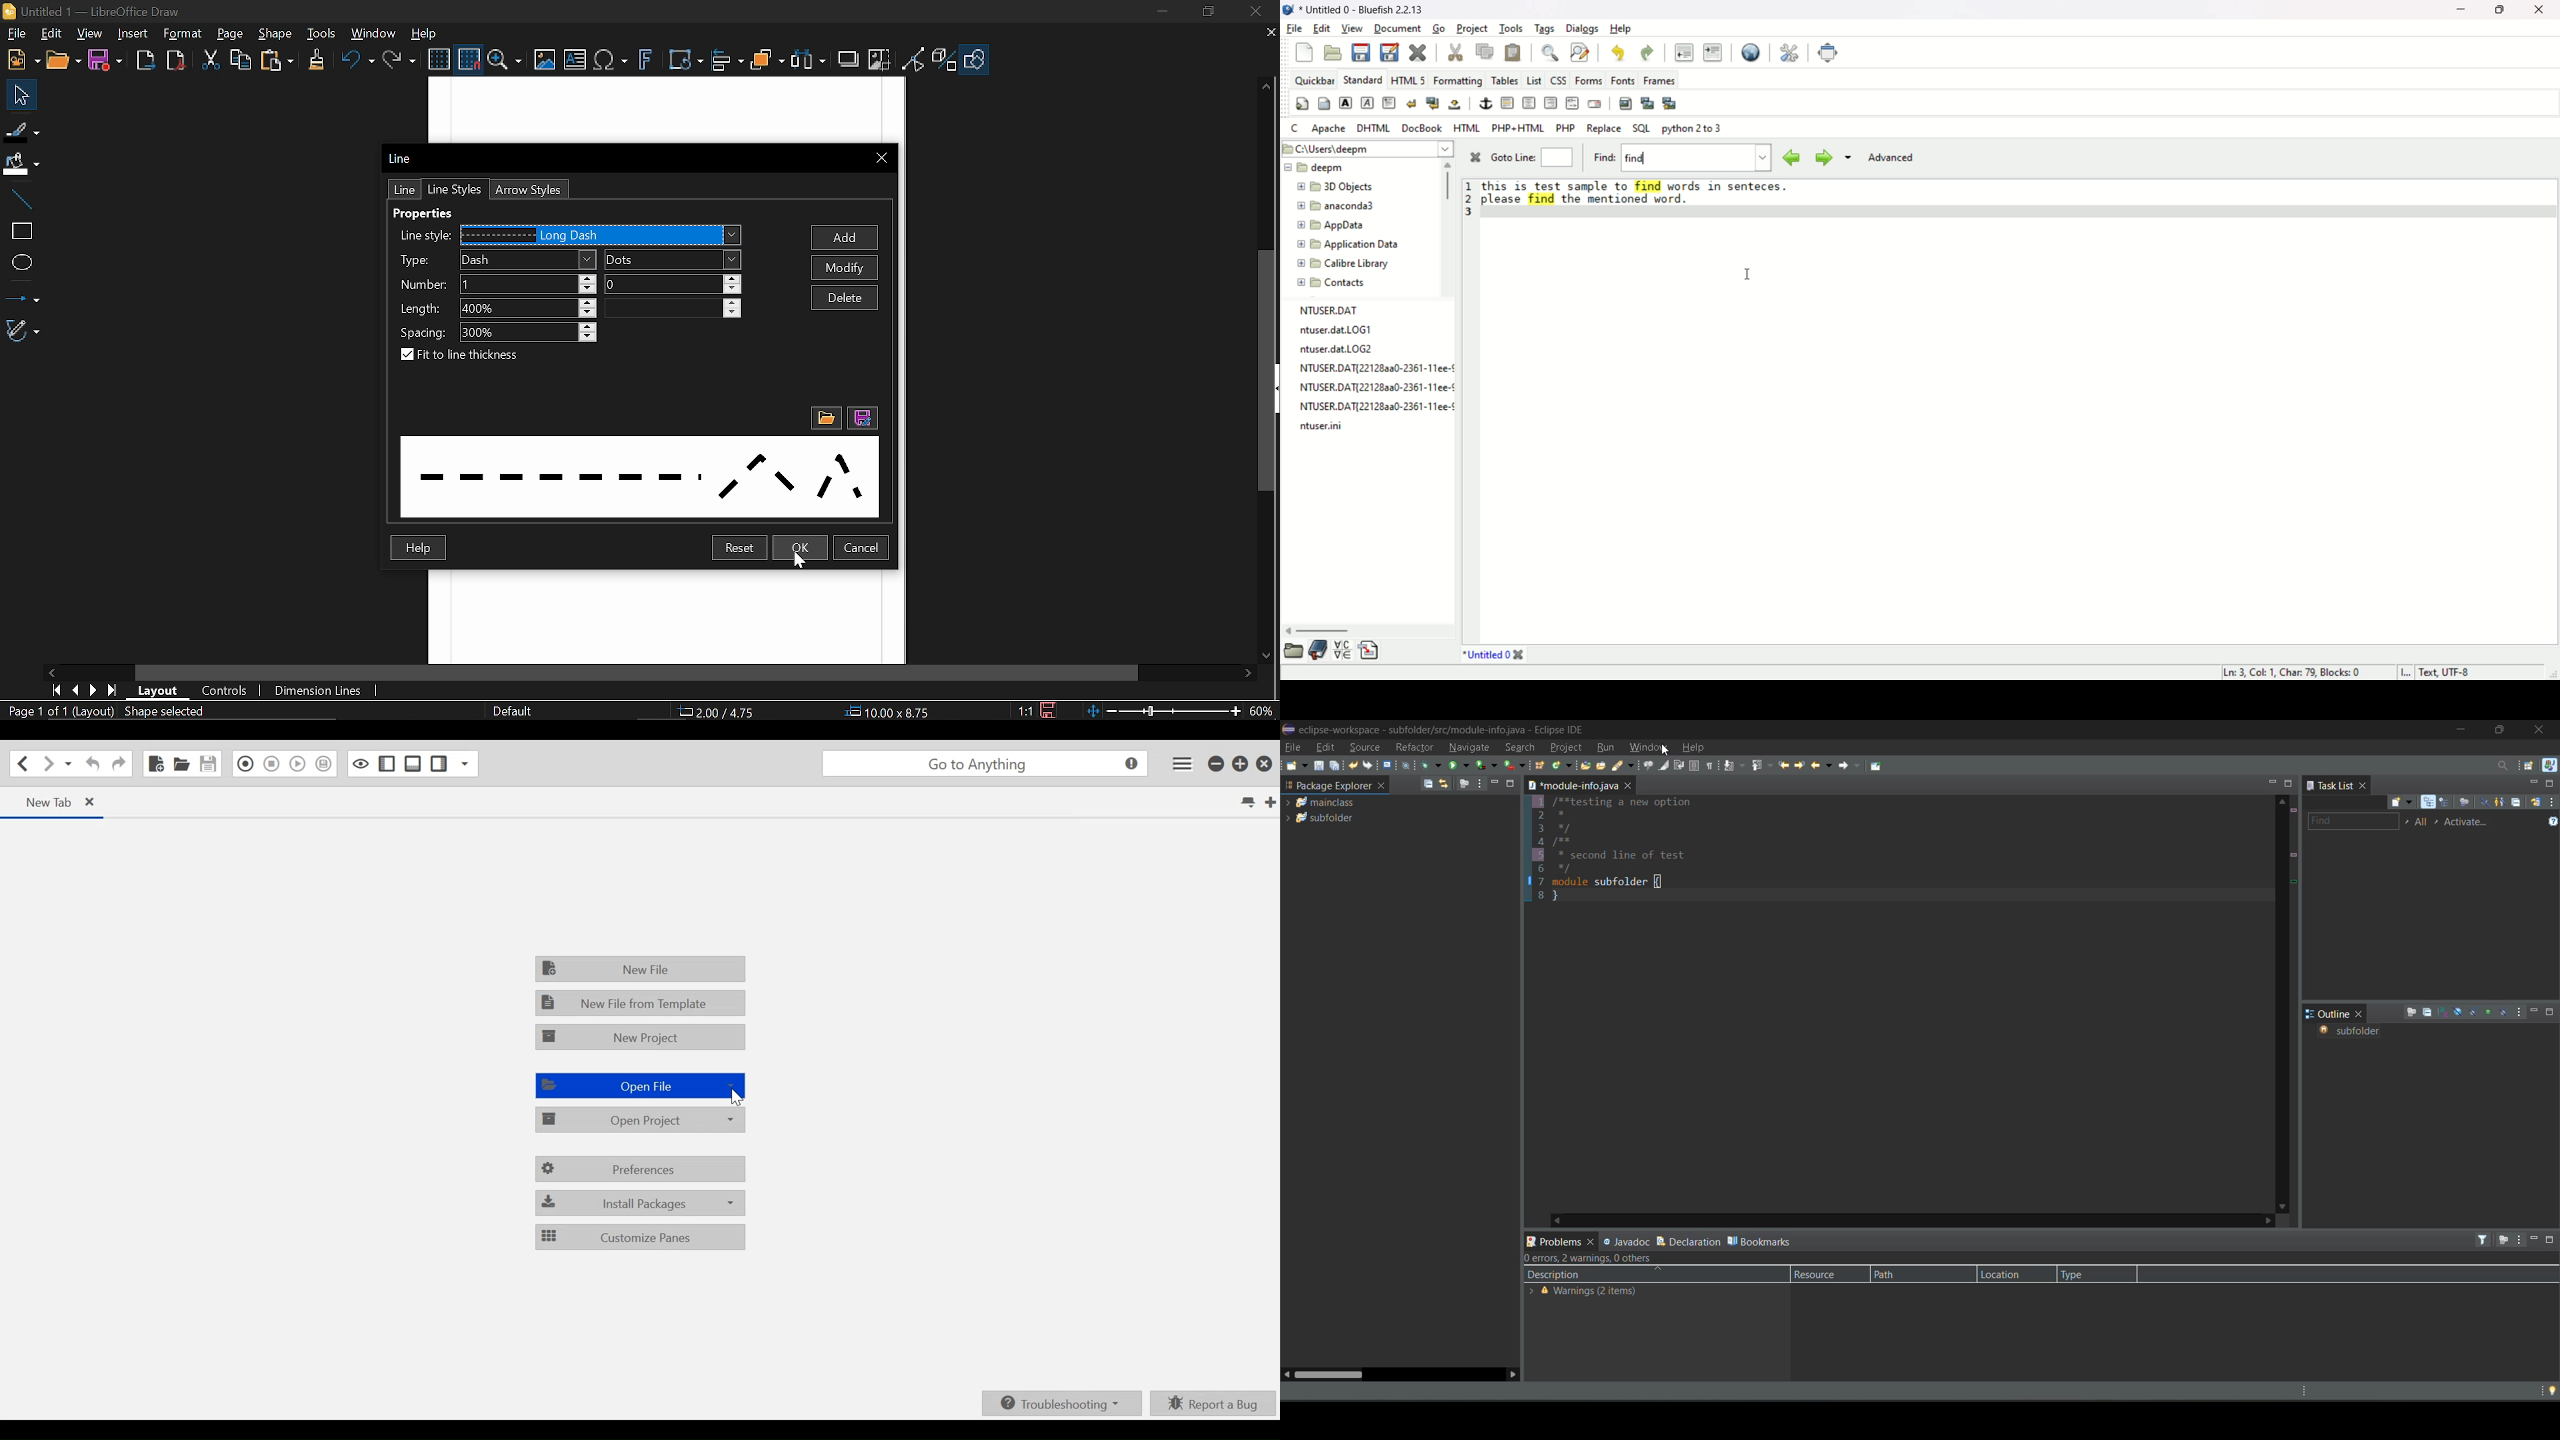  What do you see at coordinates (275, 35) in the screenshot?
I see `Shape` at bounding box center [275, 35].